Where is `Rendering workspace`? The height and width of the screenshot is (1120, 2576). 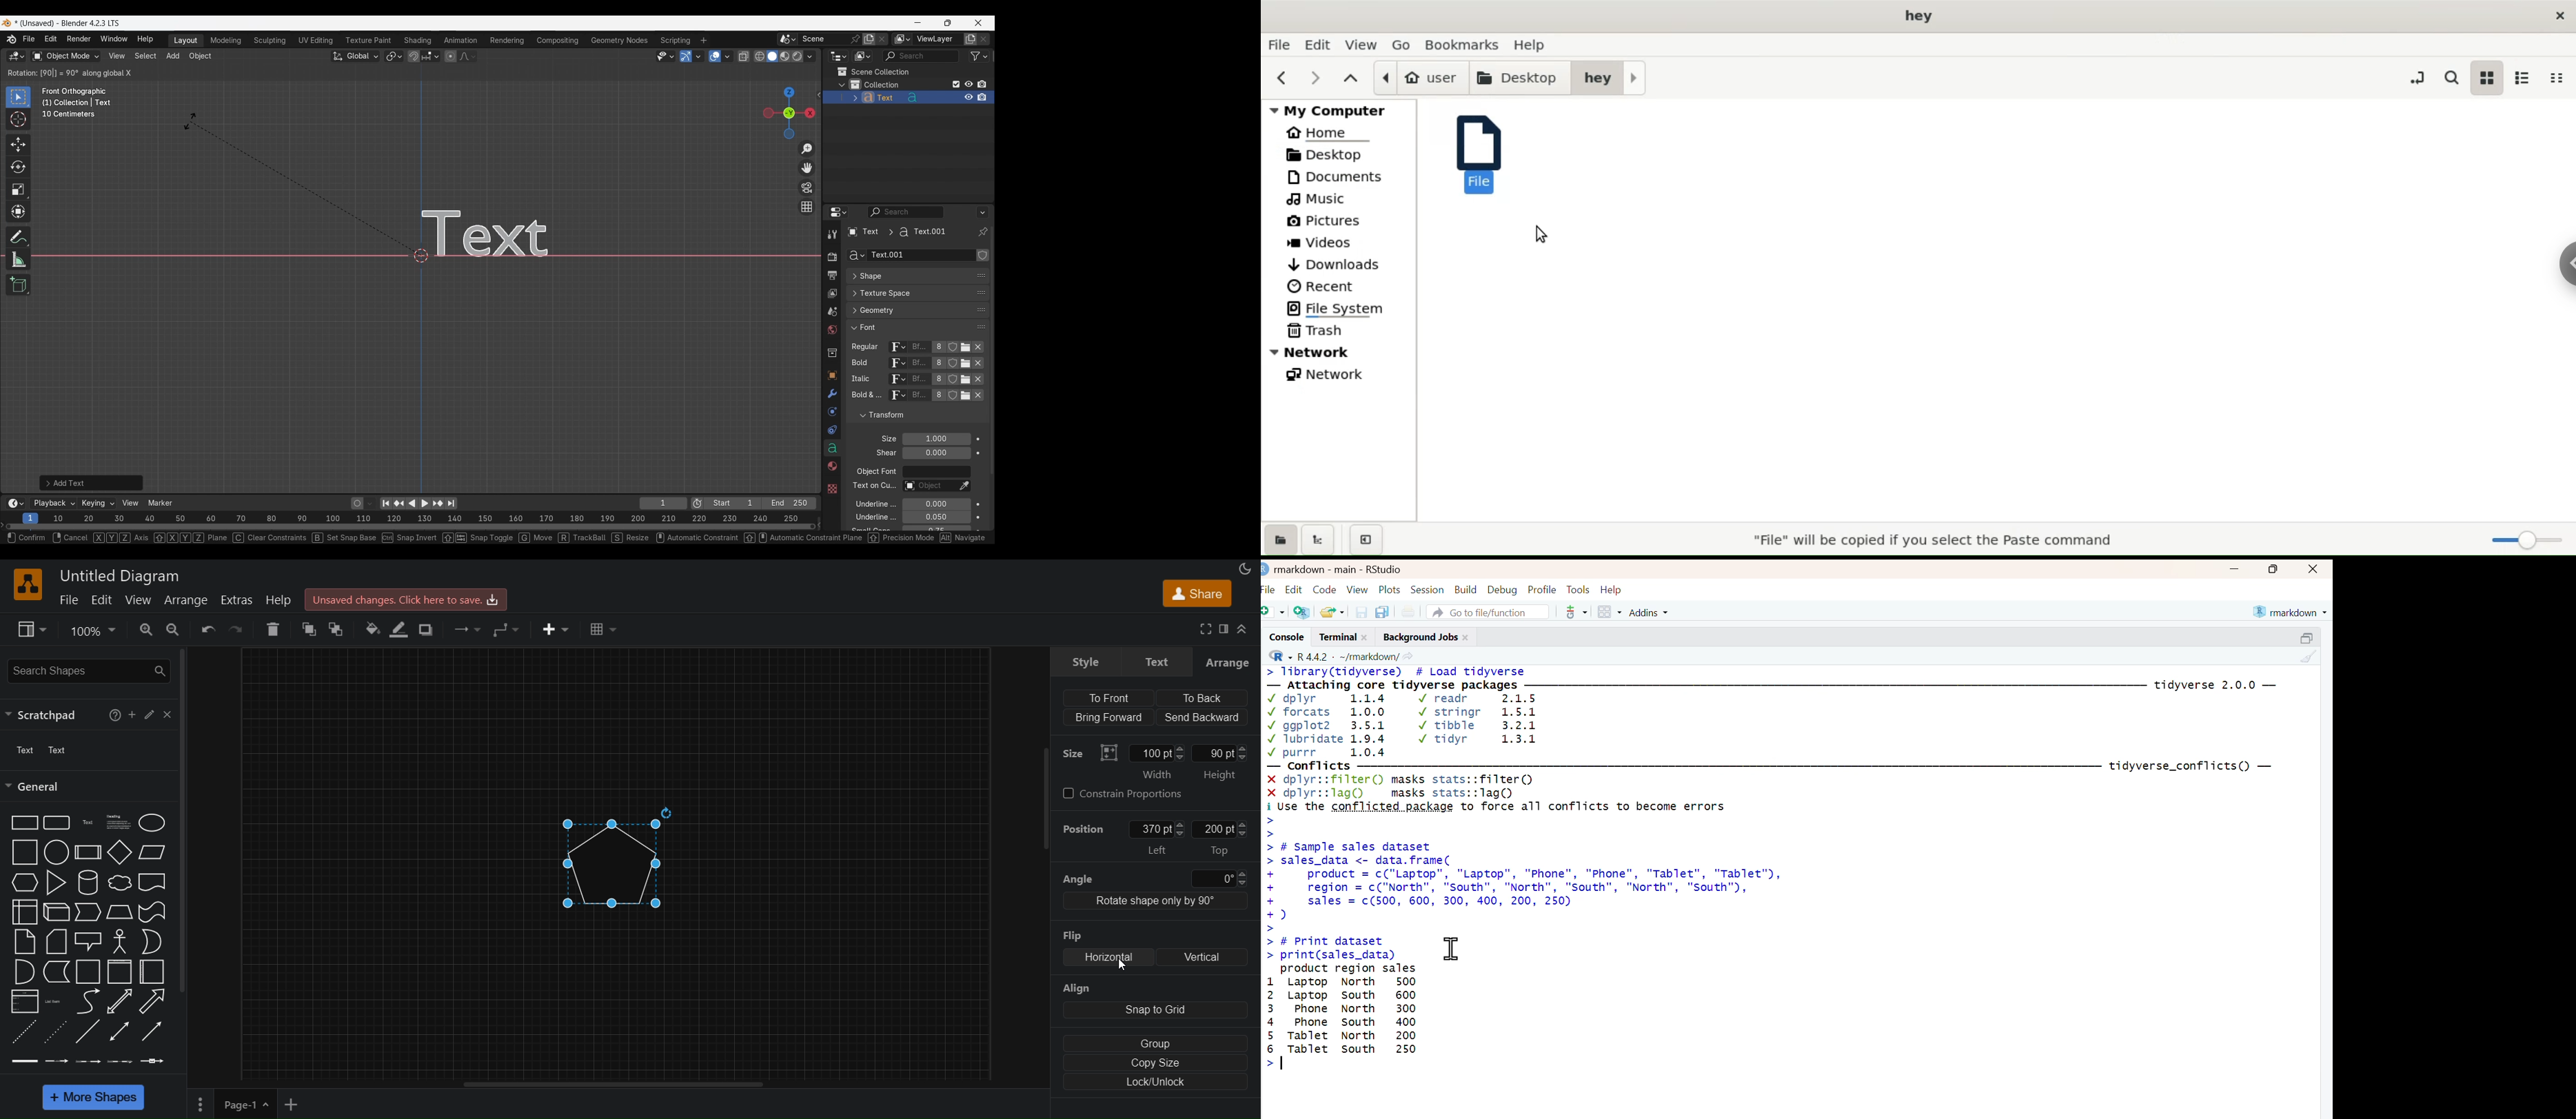 Rendering workspace is located at coordinates (507, 40).